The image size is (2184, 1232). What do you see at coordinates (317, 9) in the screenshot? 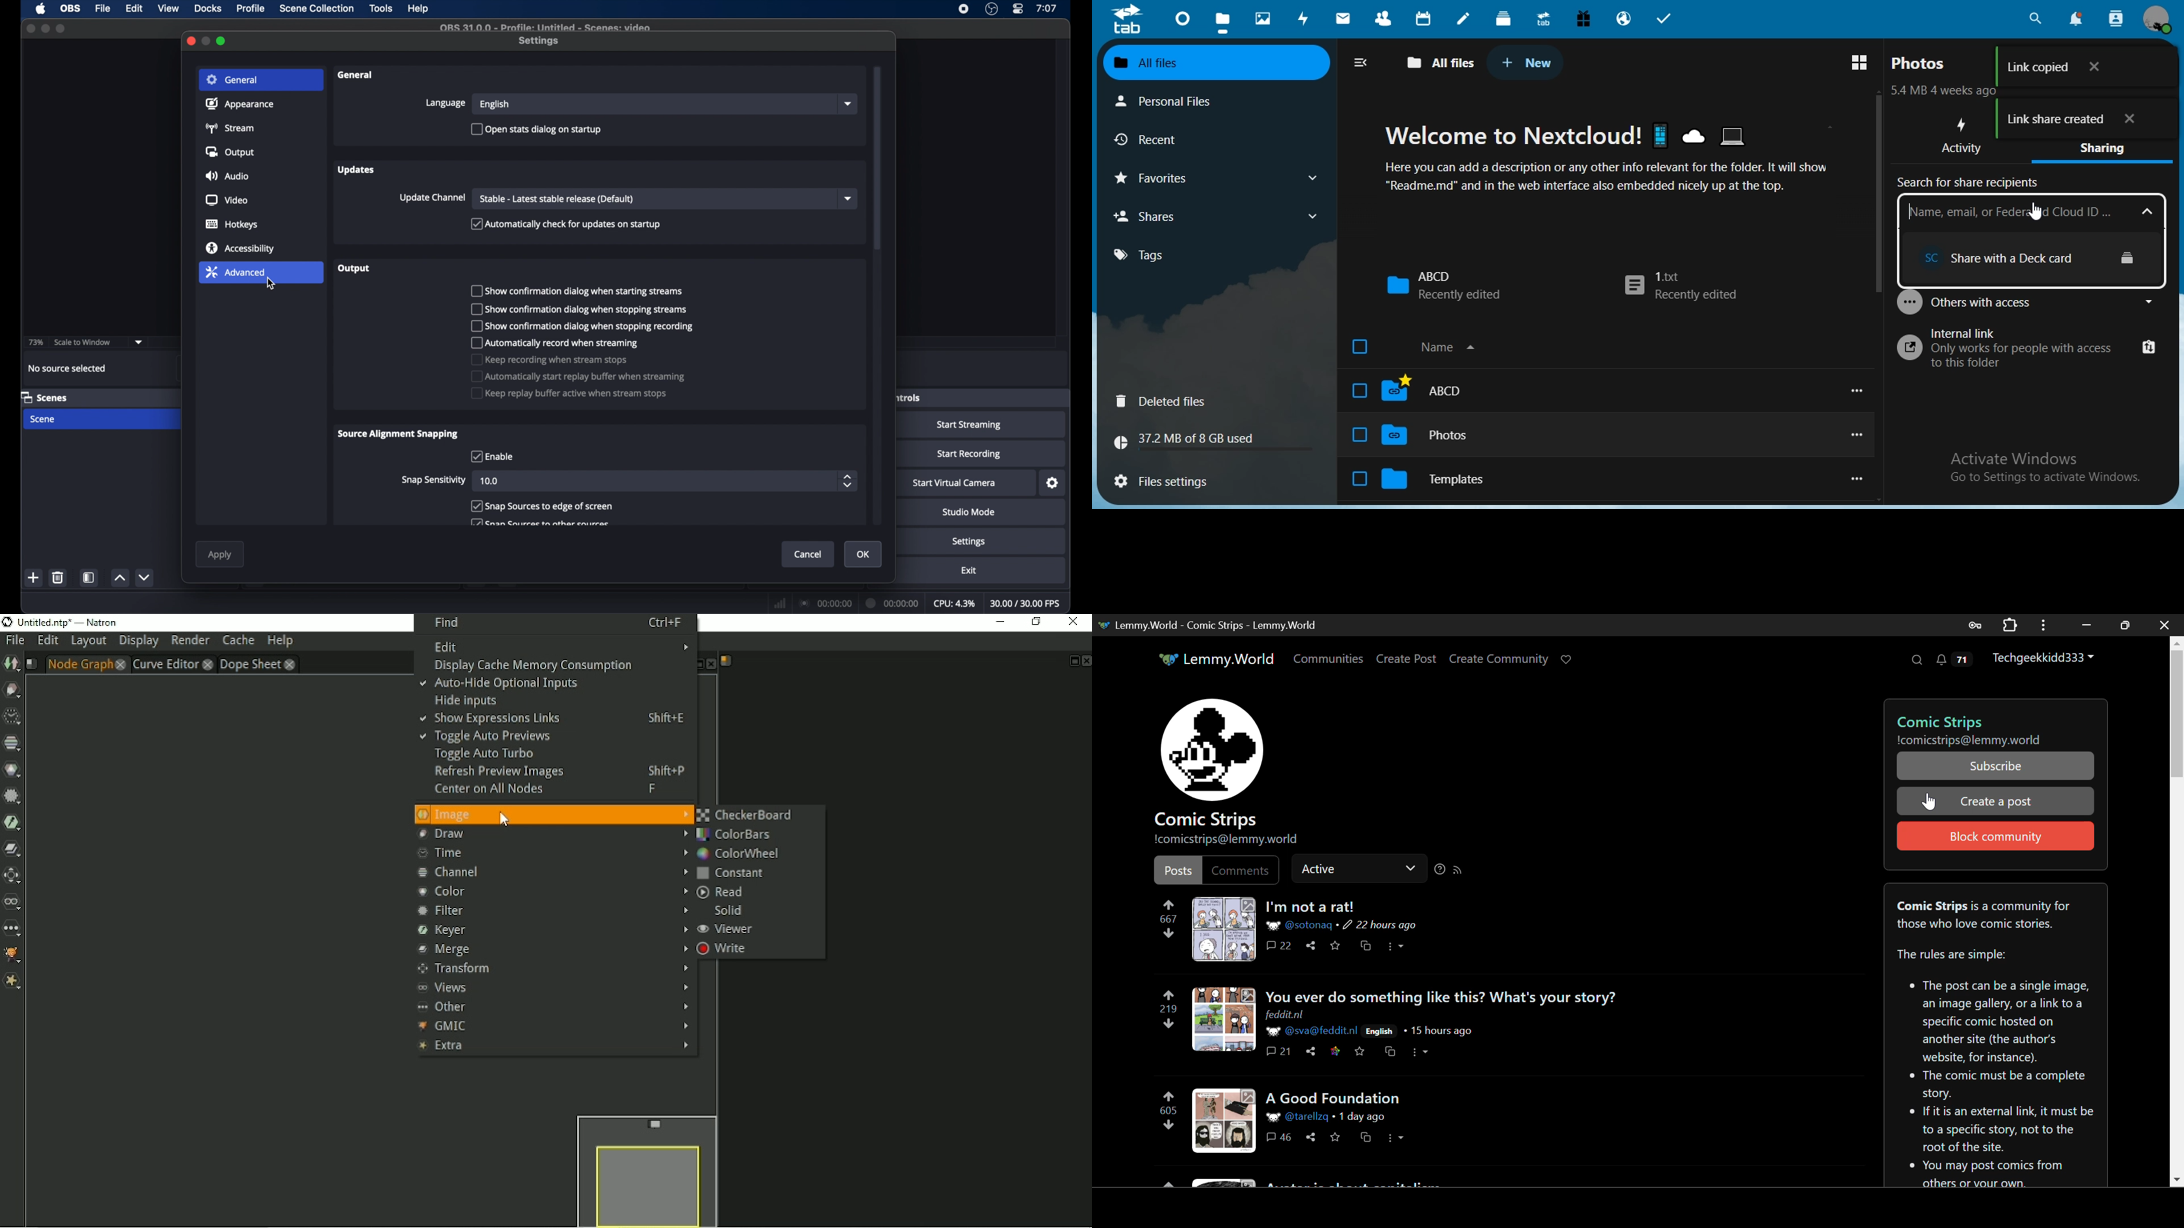
I see `scene collection` at bounding box center [317, 9].